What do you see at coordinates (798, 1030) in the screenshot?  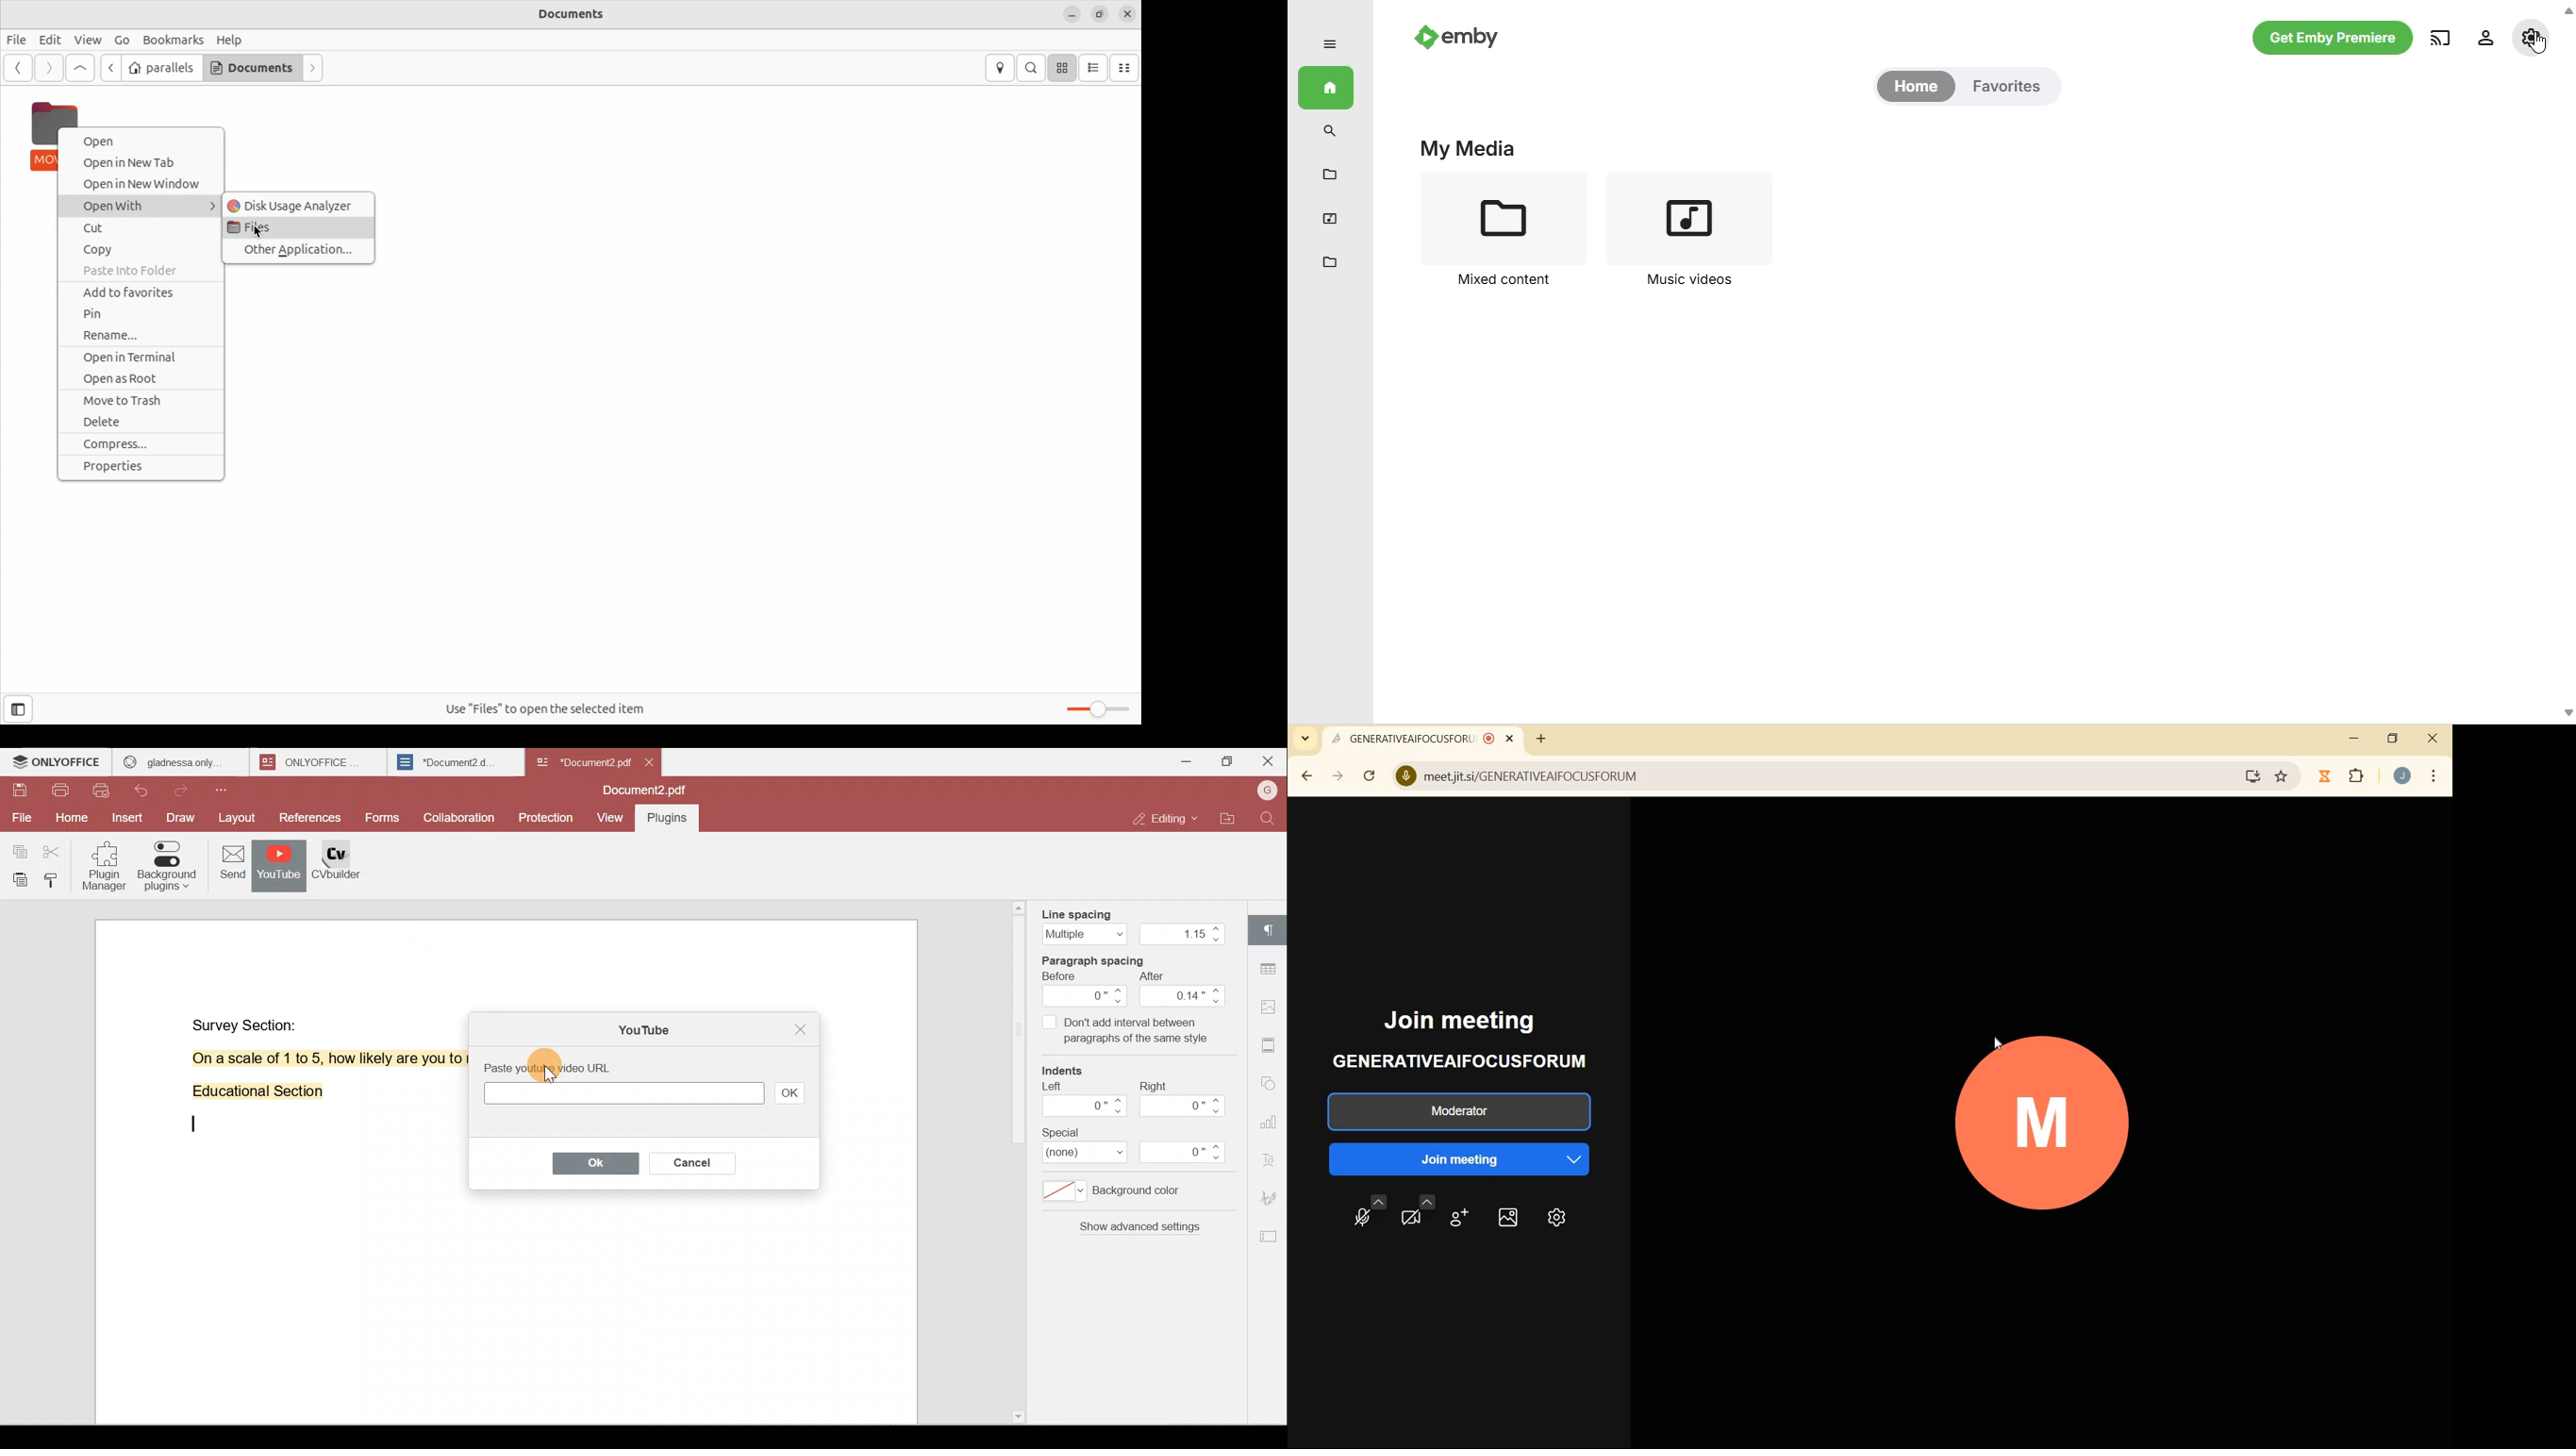 I see `Close` at bounding box center [798, 1030].